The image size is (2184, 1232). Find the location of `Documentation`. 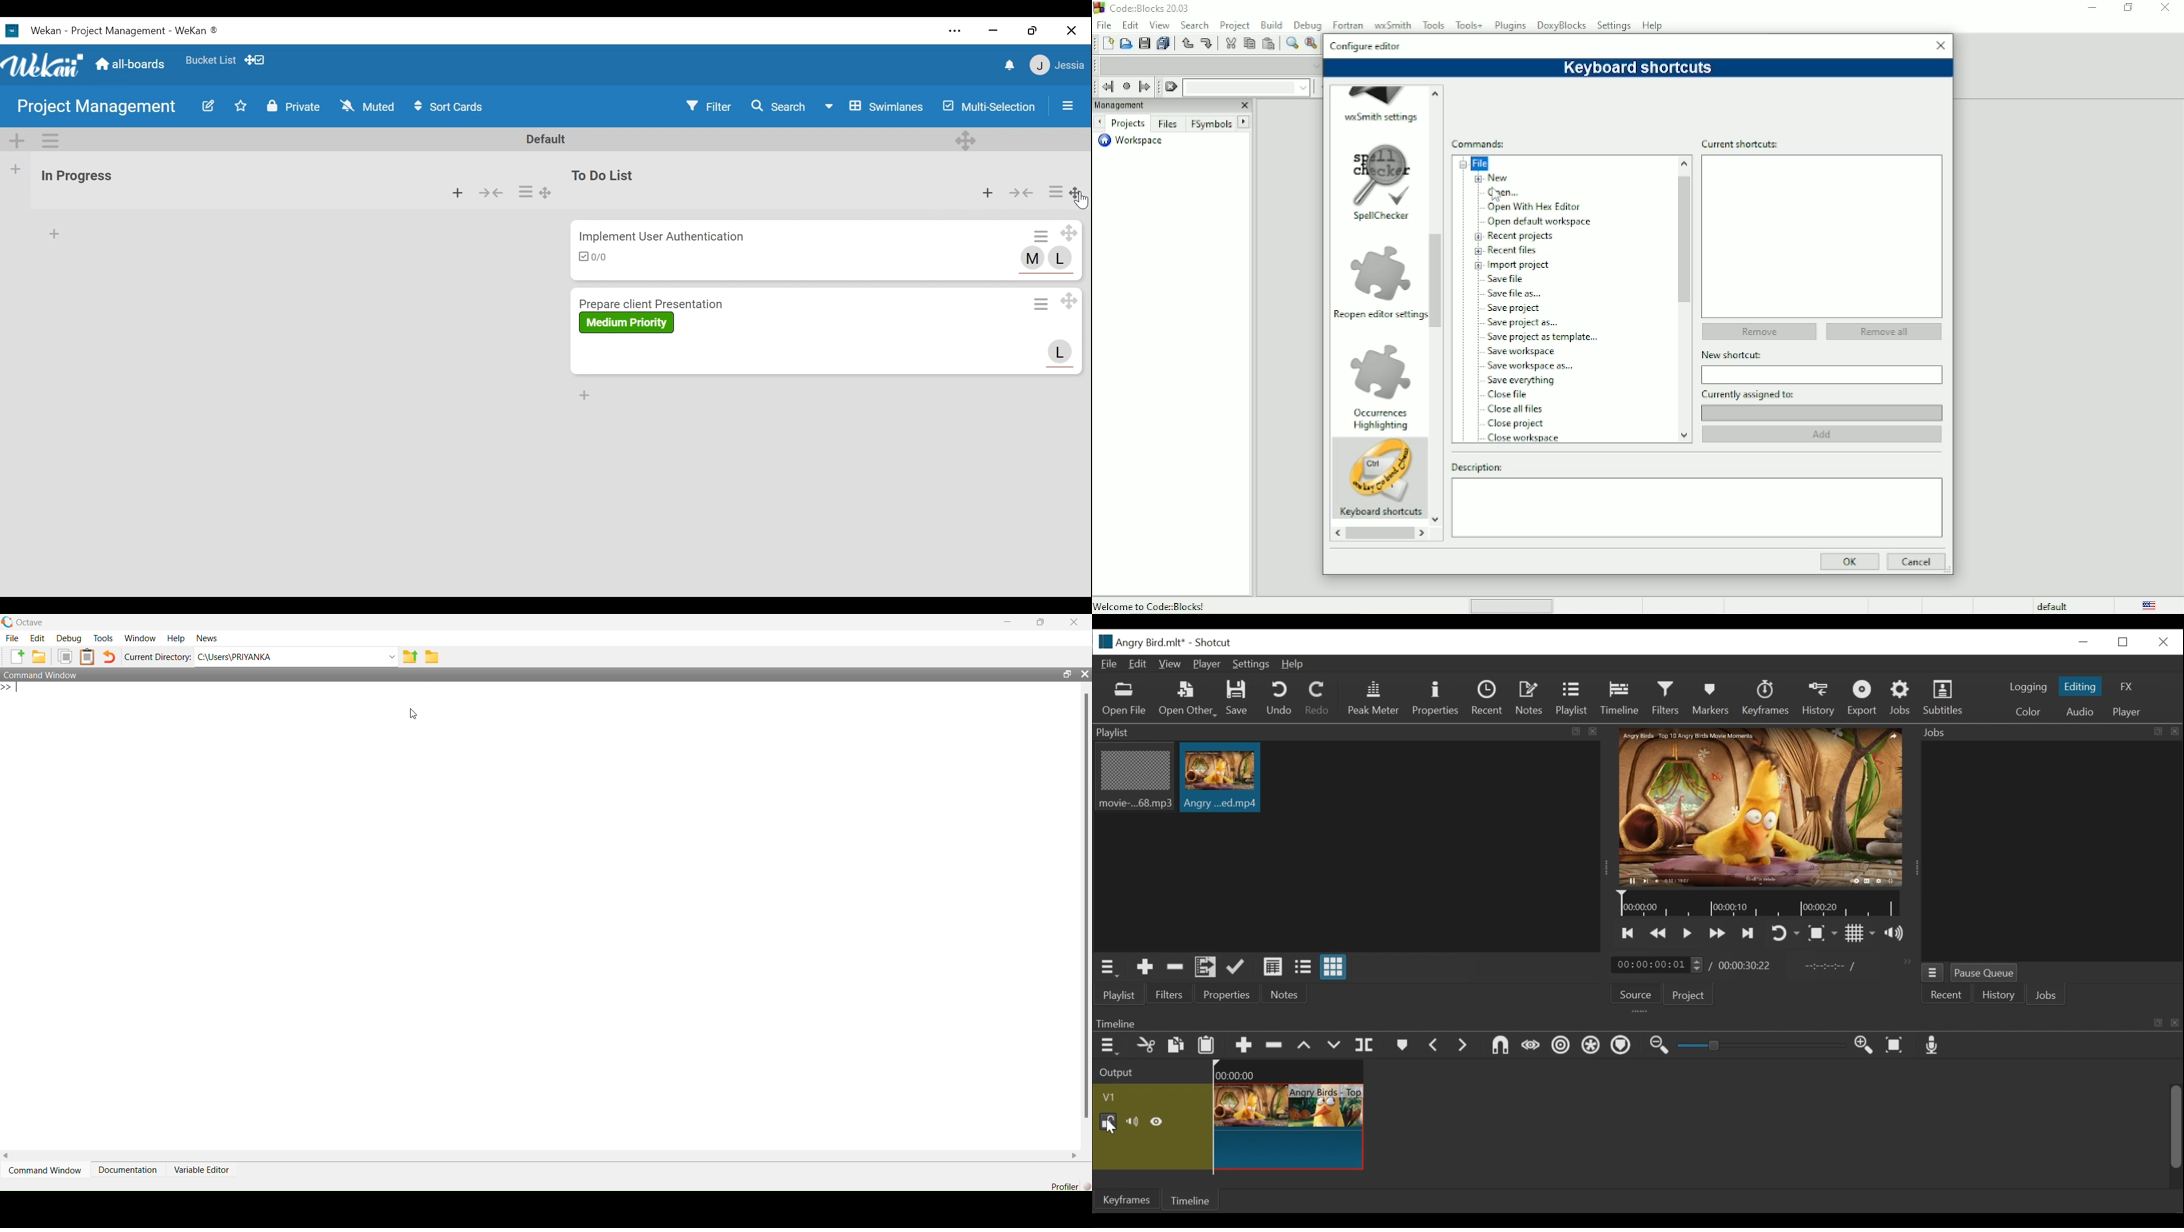

Documentation is located at coordinates (129, 1170).